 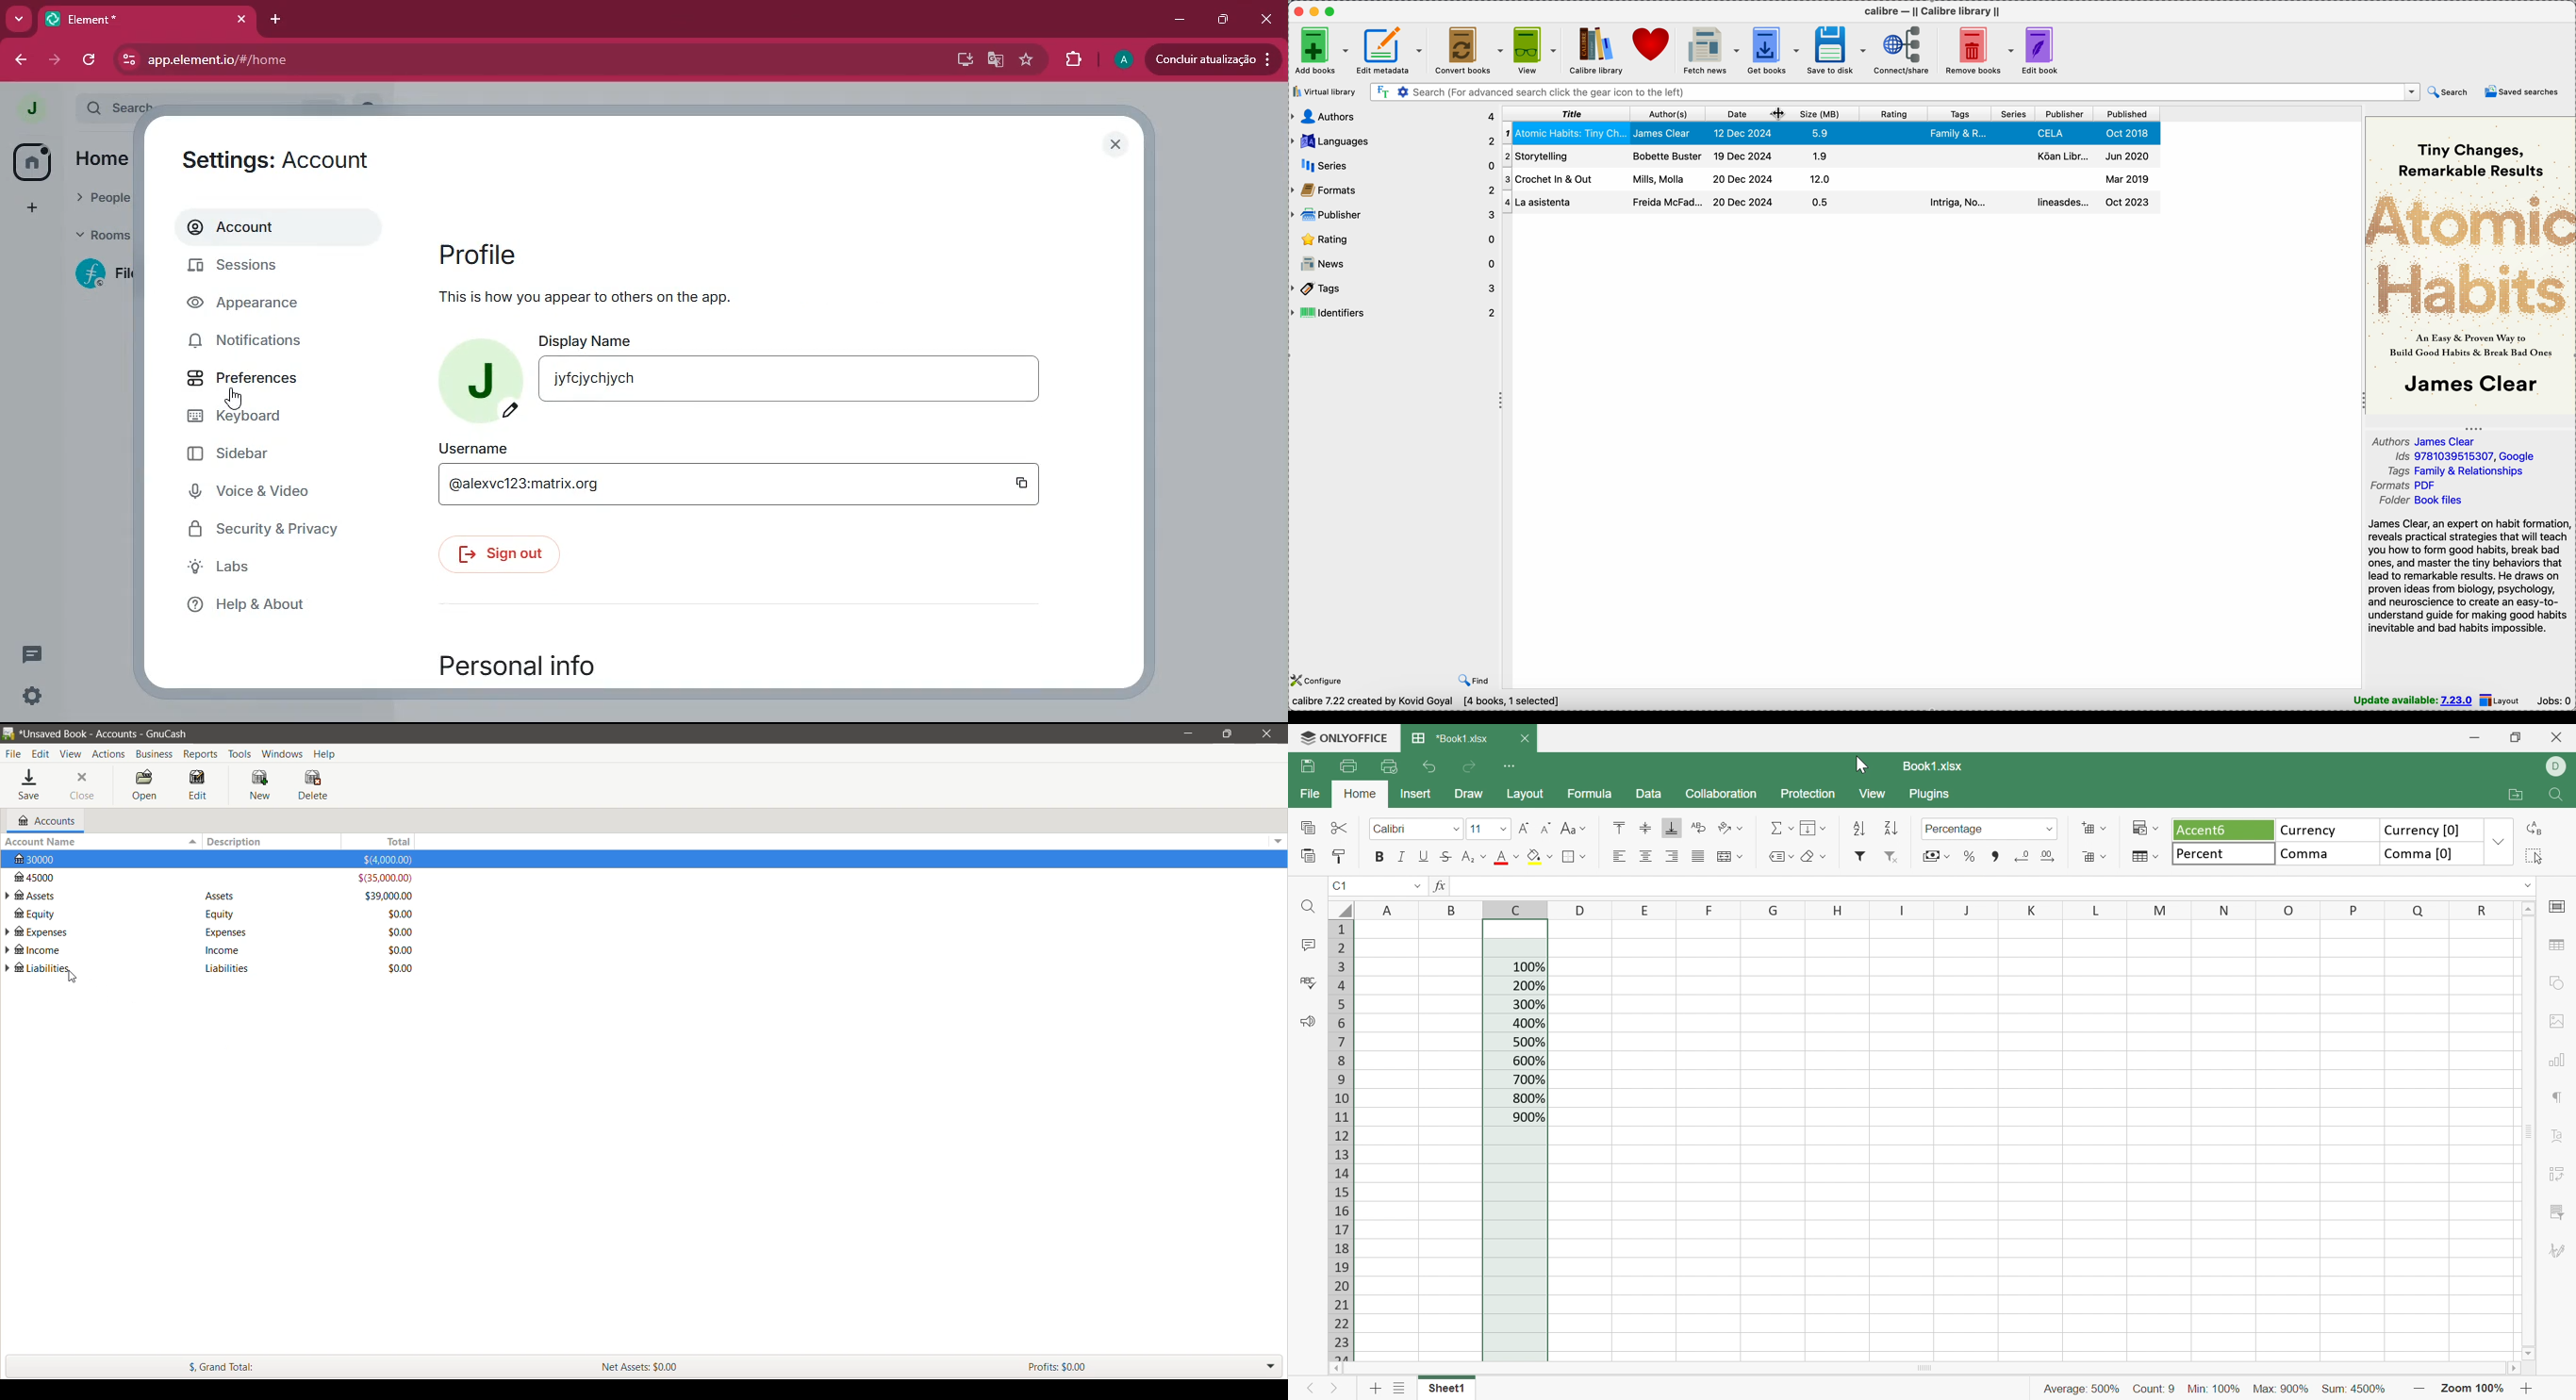 I want to click on Paste, so click(x=1309, y=858).